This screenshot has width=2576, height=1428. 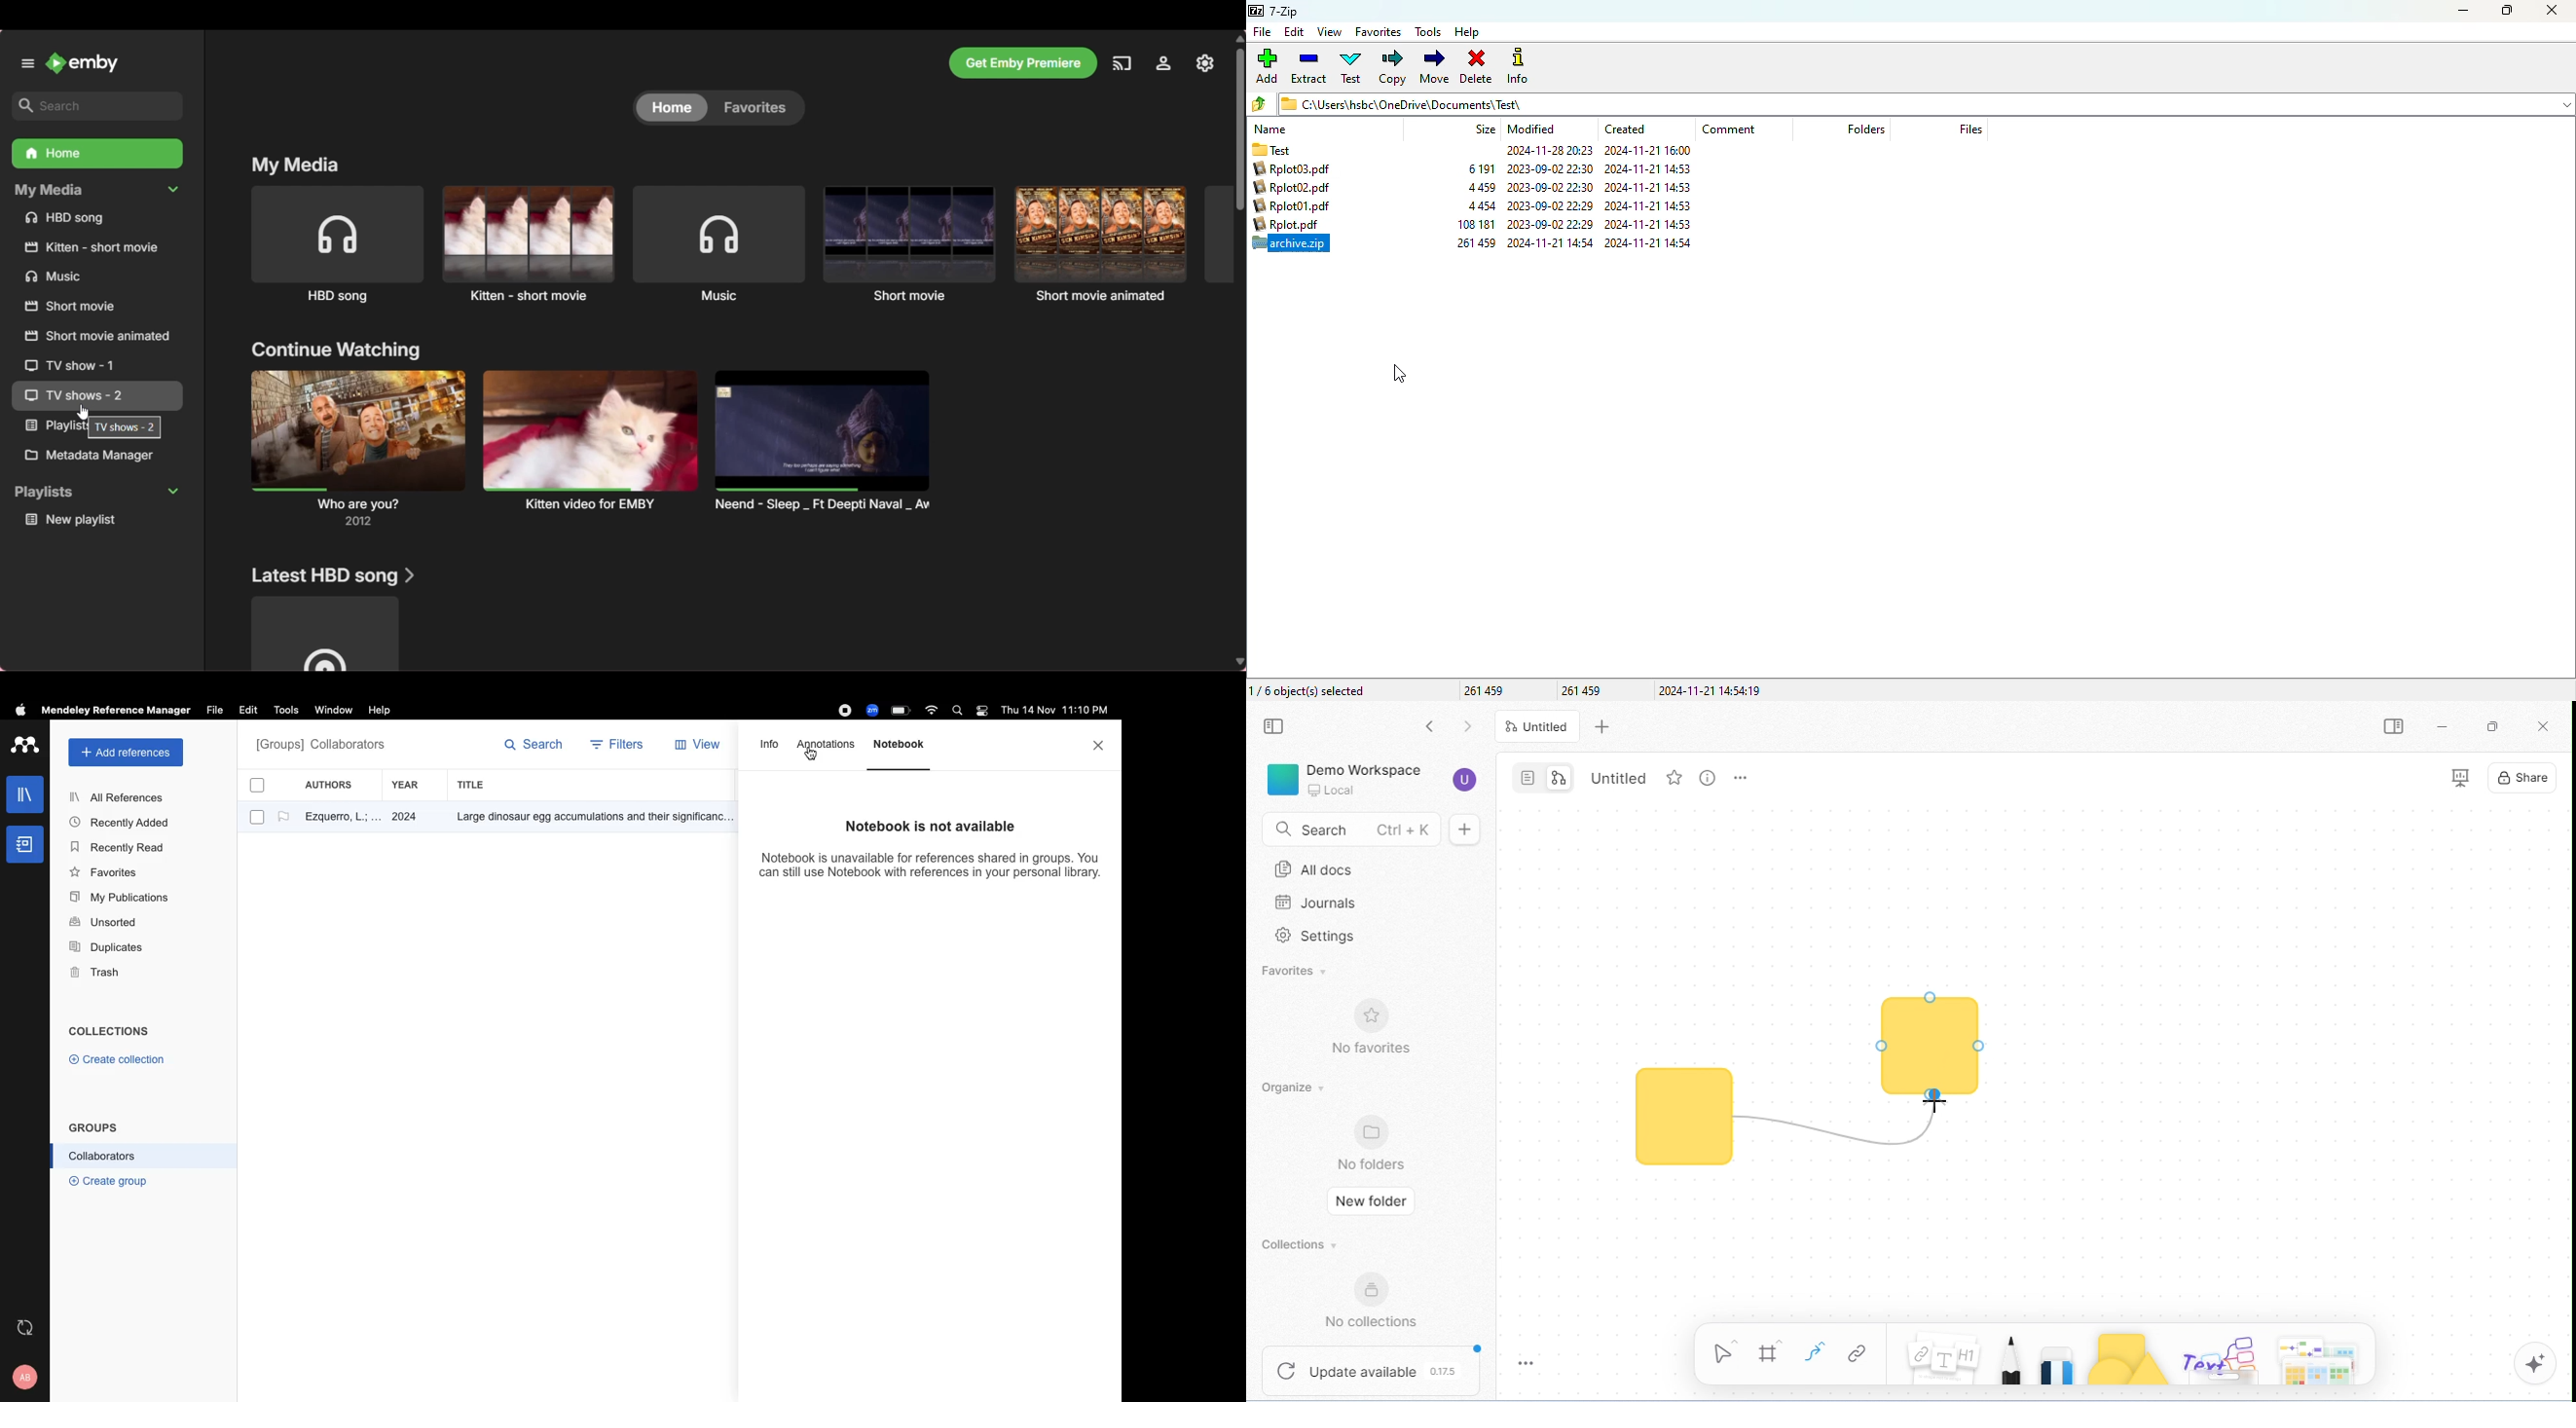 What do you see at coordinates (1428, 32) in the screenshot?
I see `tools` at bounding box center [1428, 32].